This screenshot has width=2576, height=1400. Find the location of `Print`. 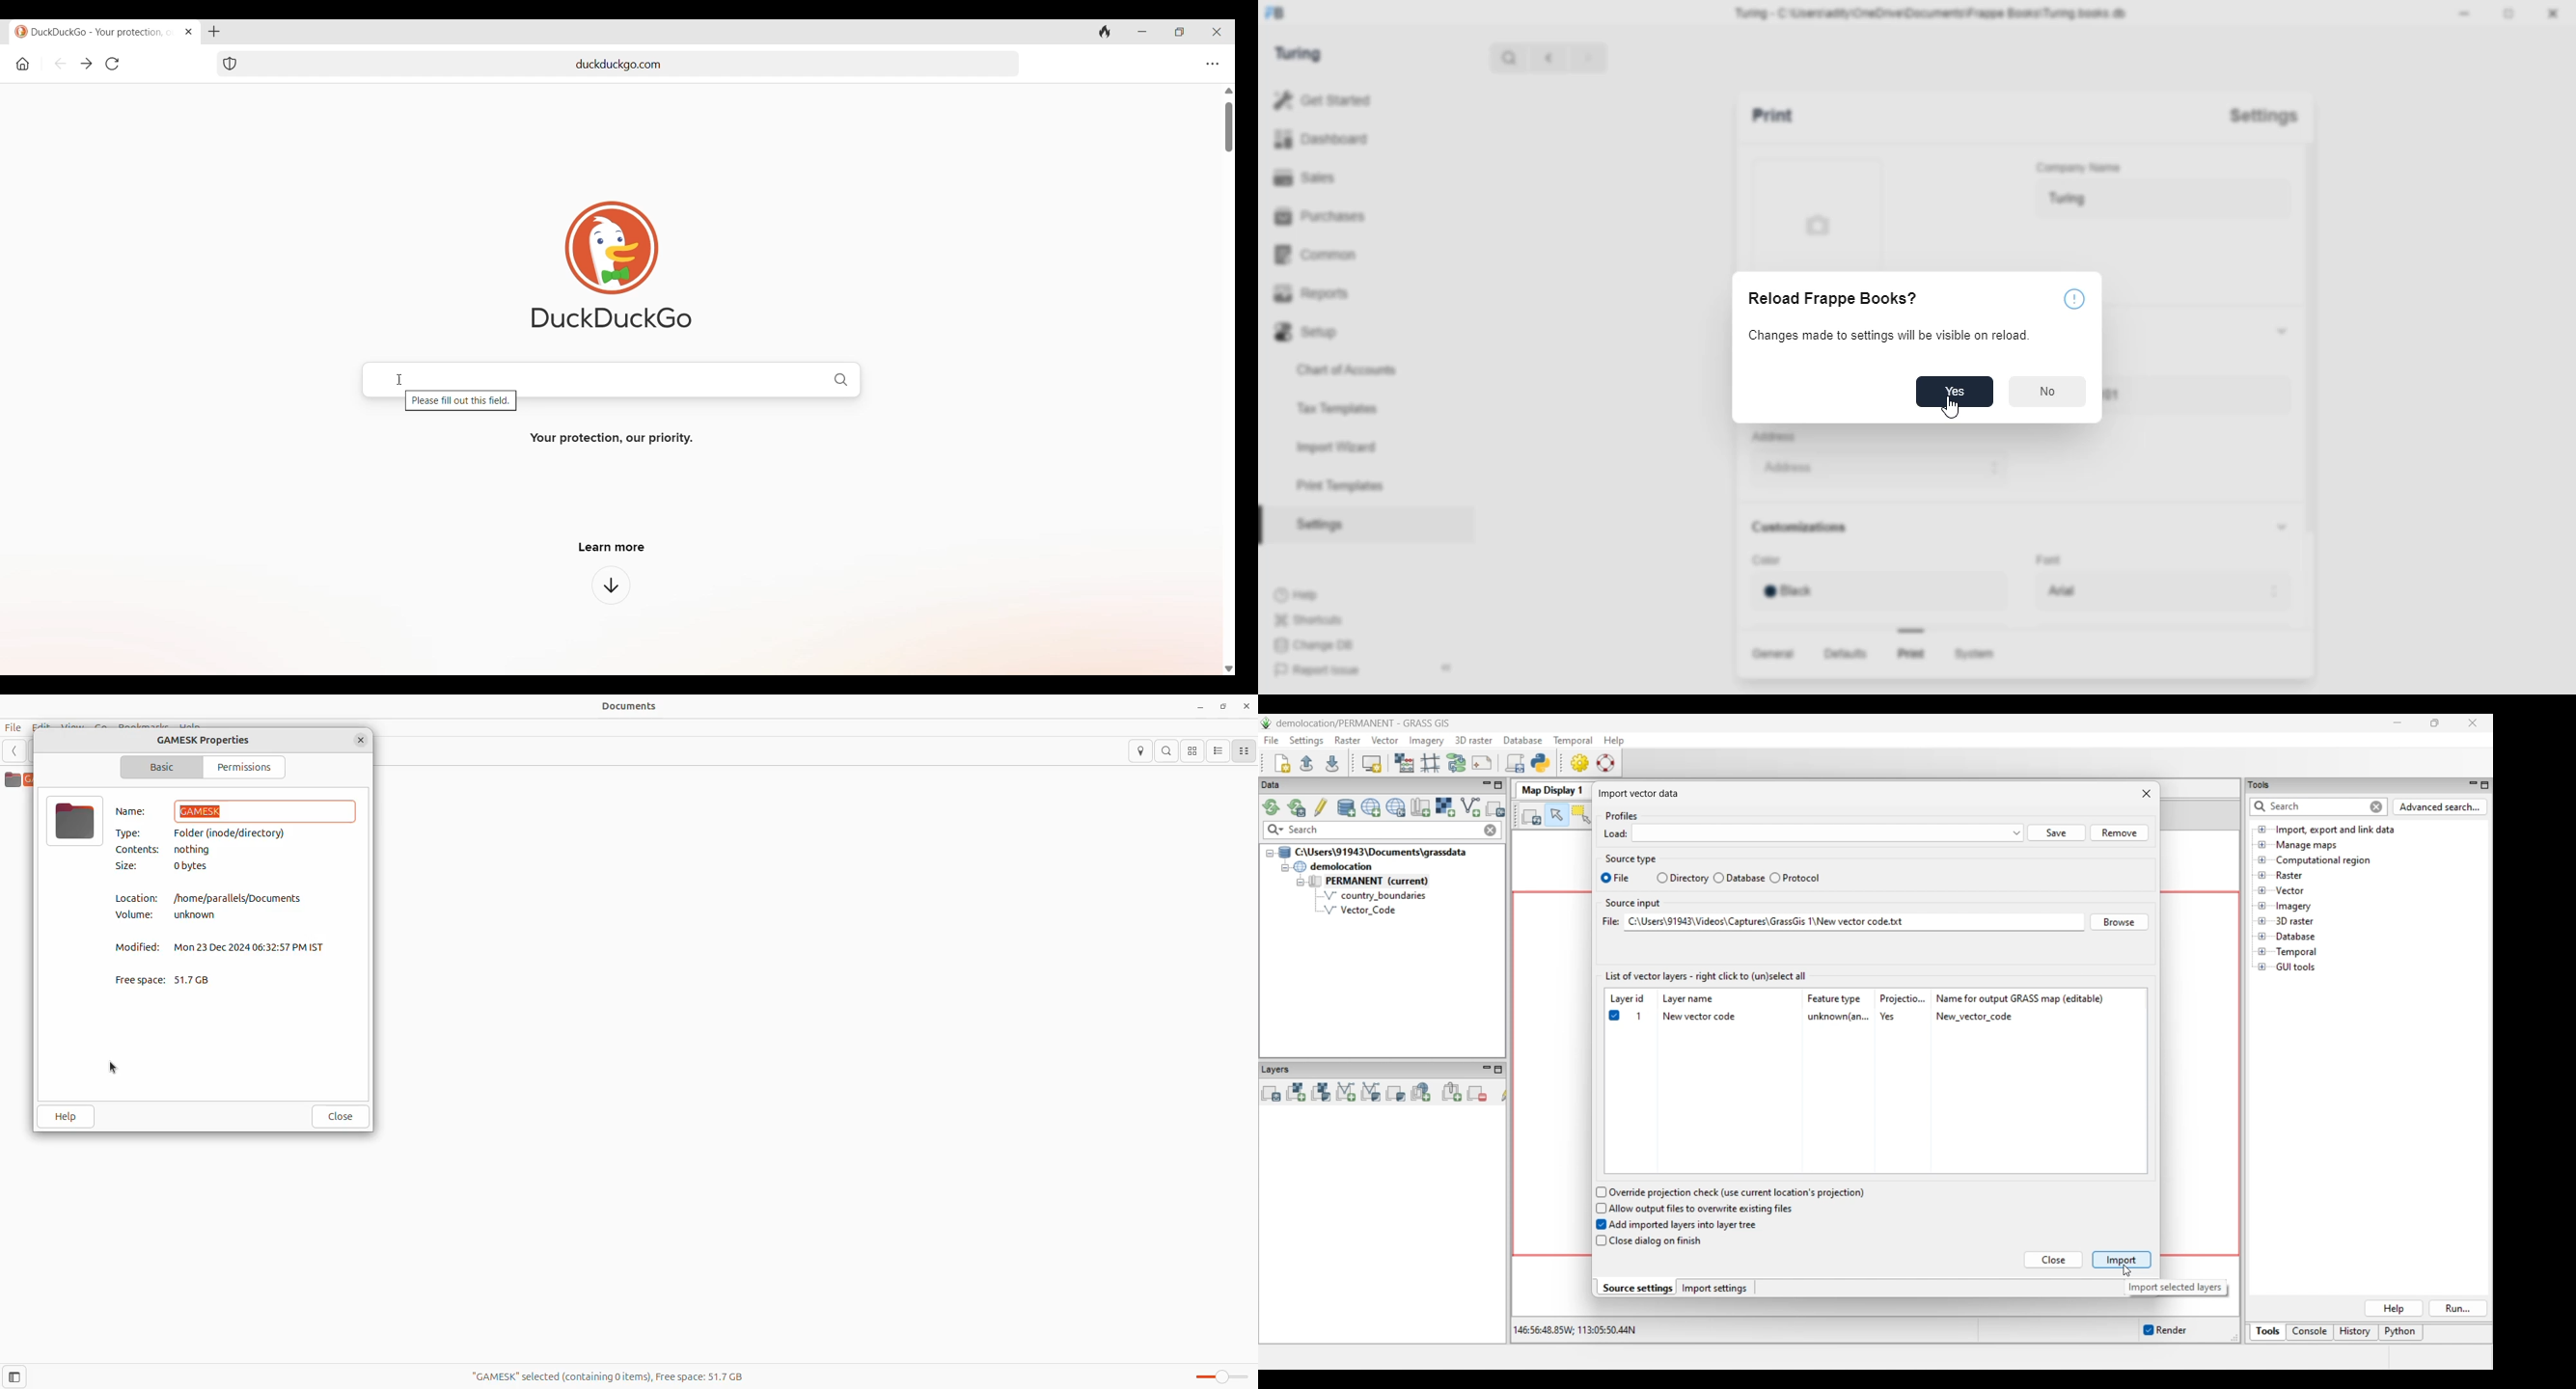

Print is located at coordinates (1910, 654).